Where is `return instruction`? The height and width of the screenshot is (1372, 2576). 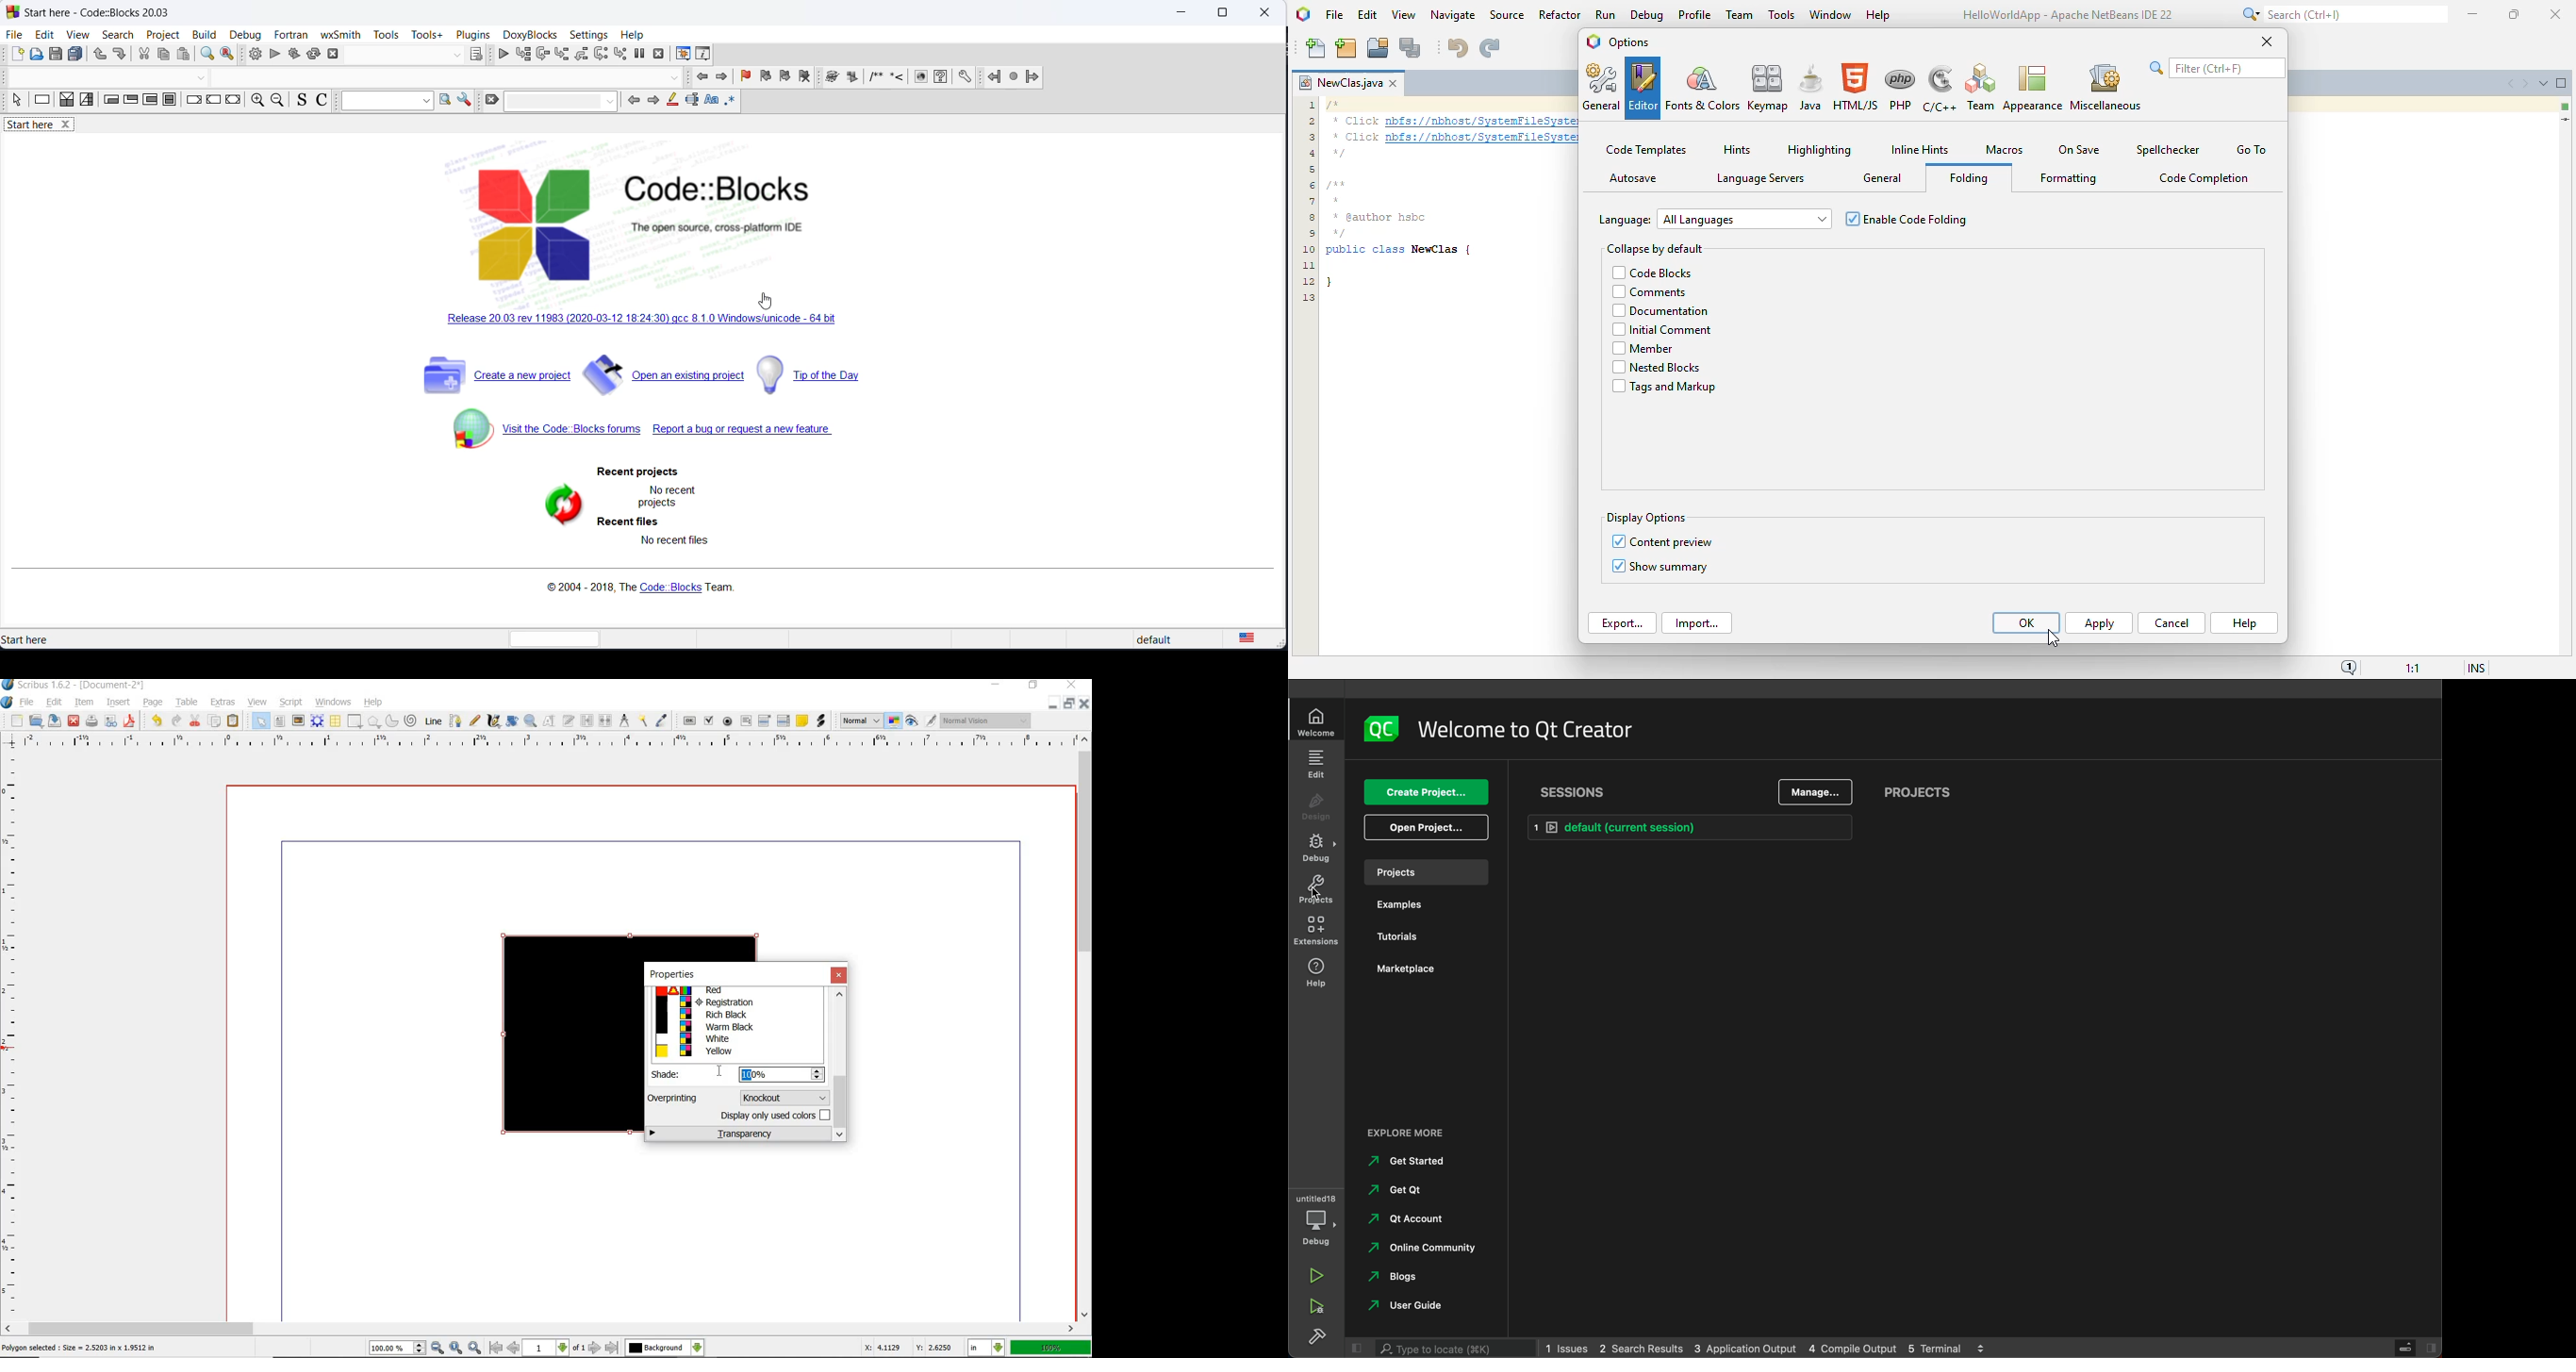
return instruction is located at coordinates (233, 102).